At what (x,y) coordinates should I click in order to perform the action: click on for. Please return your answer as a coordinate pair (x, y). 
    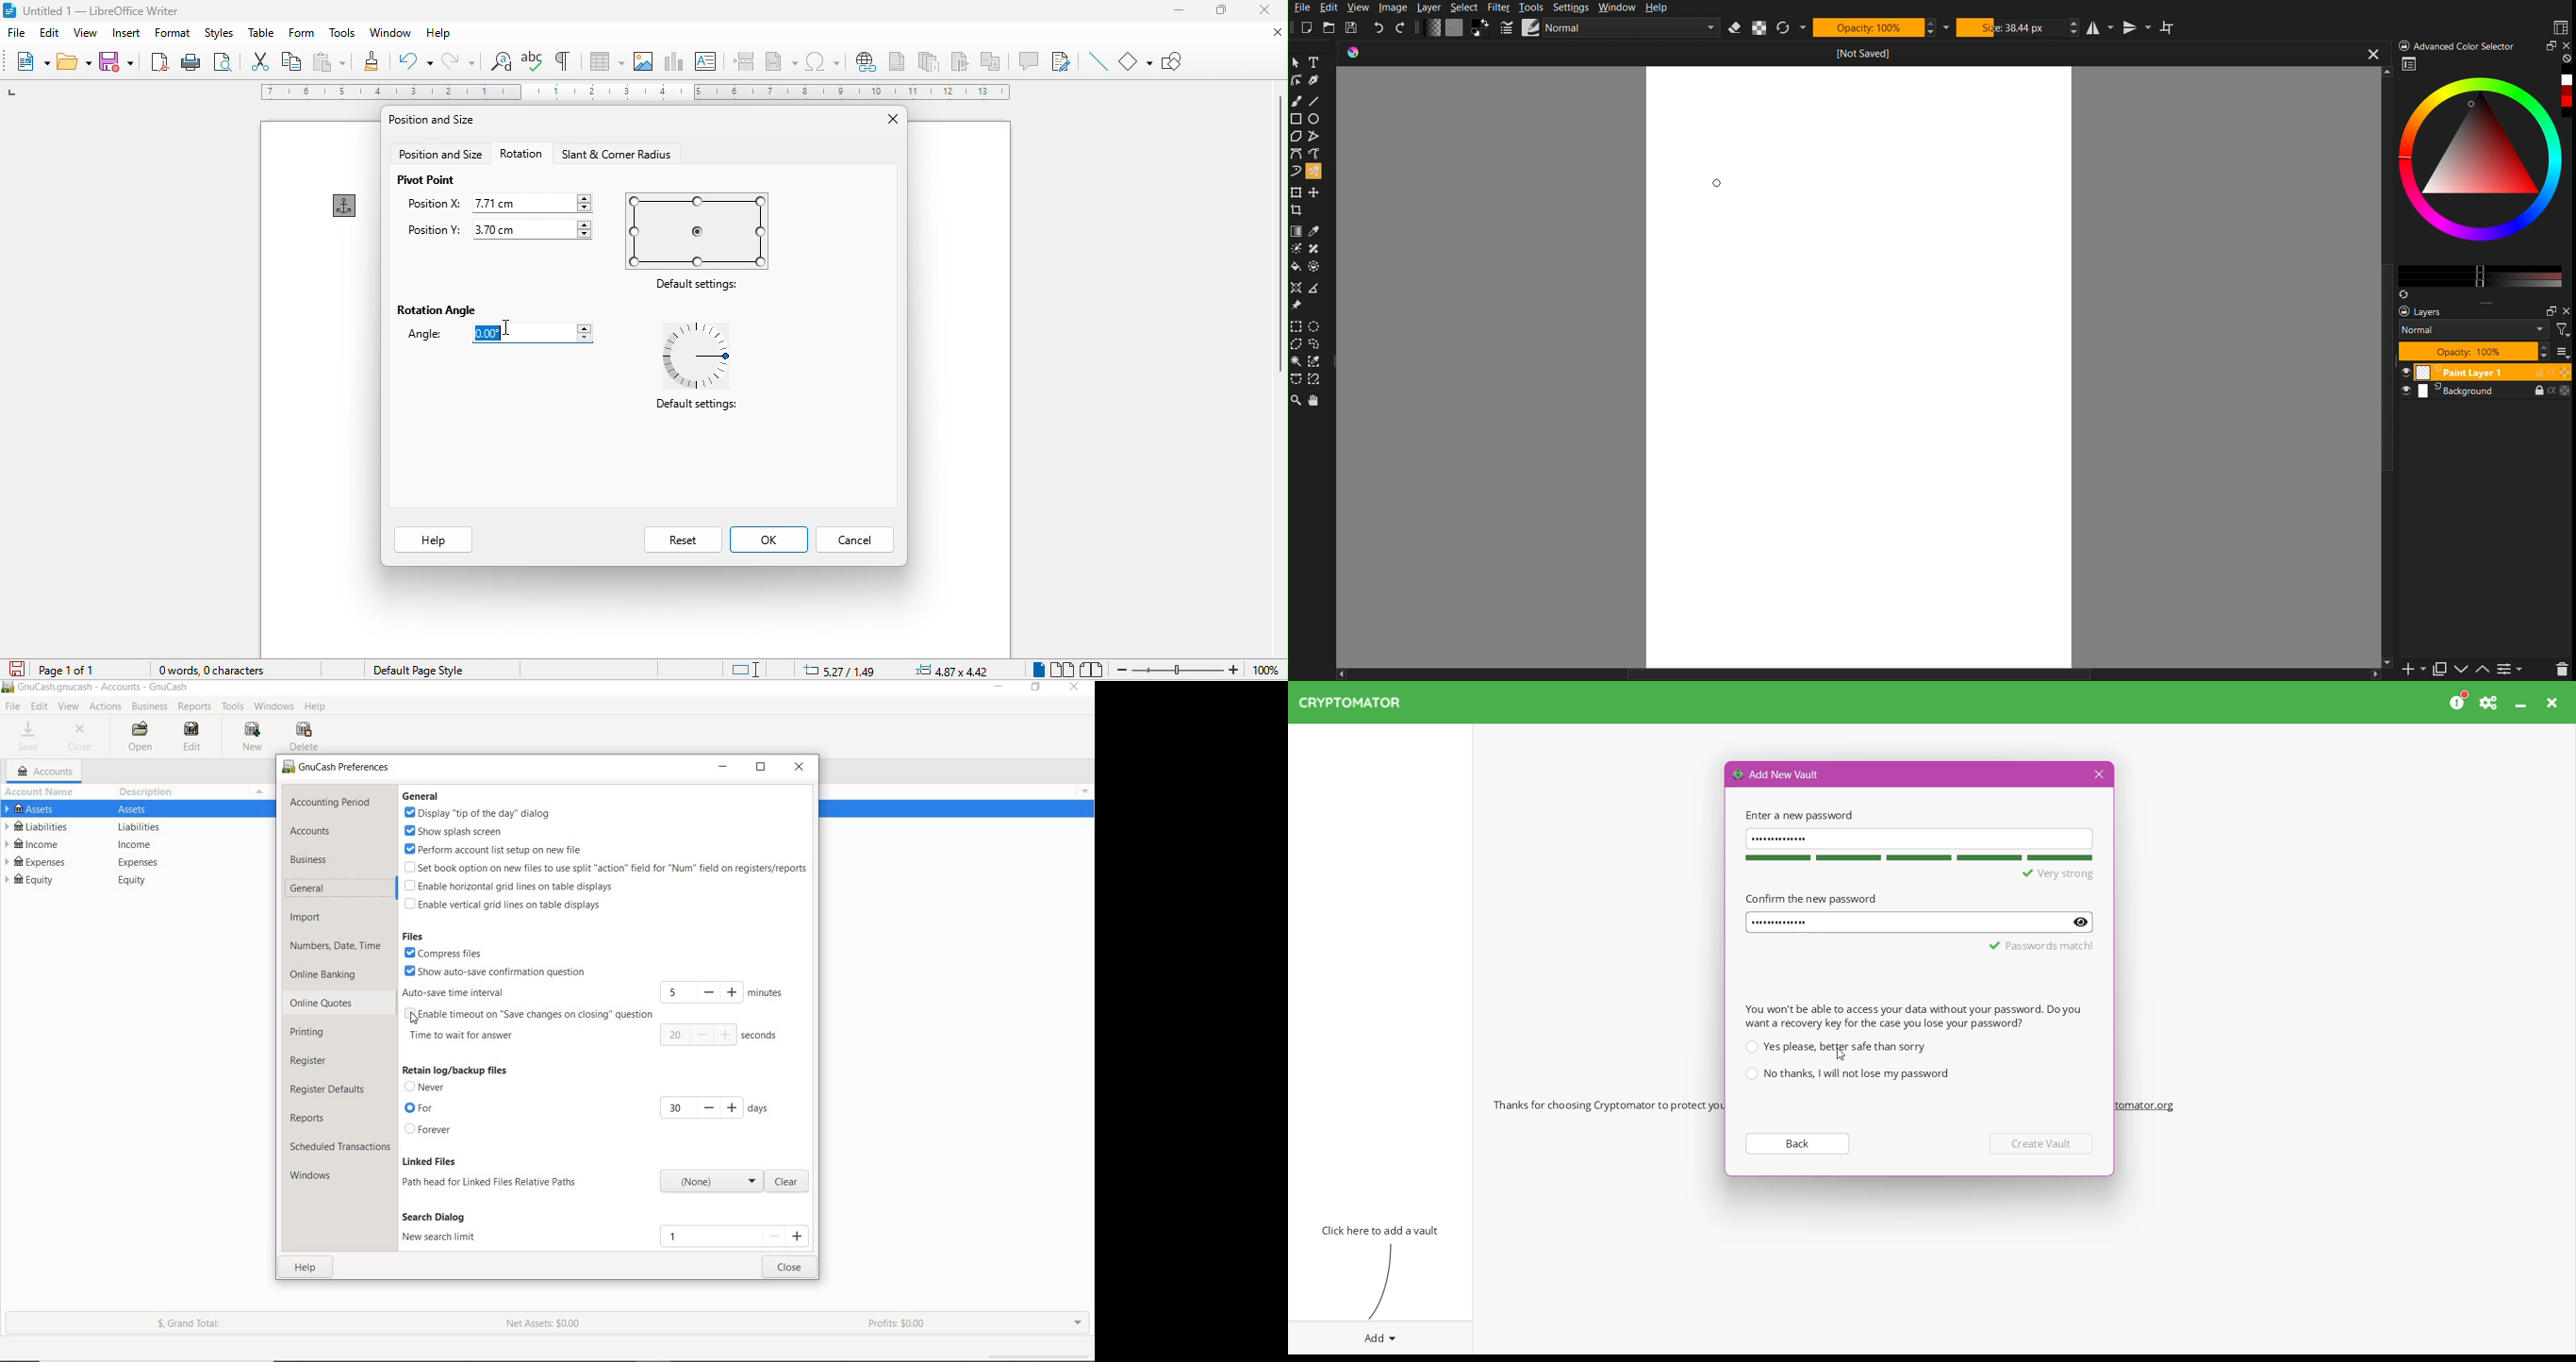
    Looking at the image, I should click on (421, 1109).